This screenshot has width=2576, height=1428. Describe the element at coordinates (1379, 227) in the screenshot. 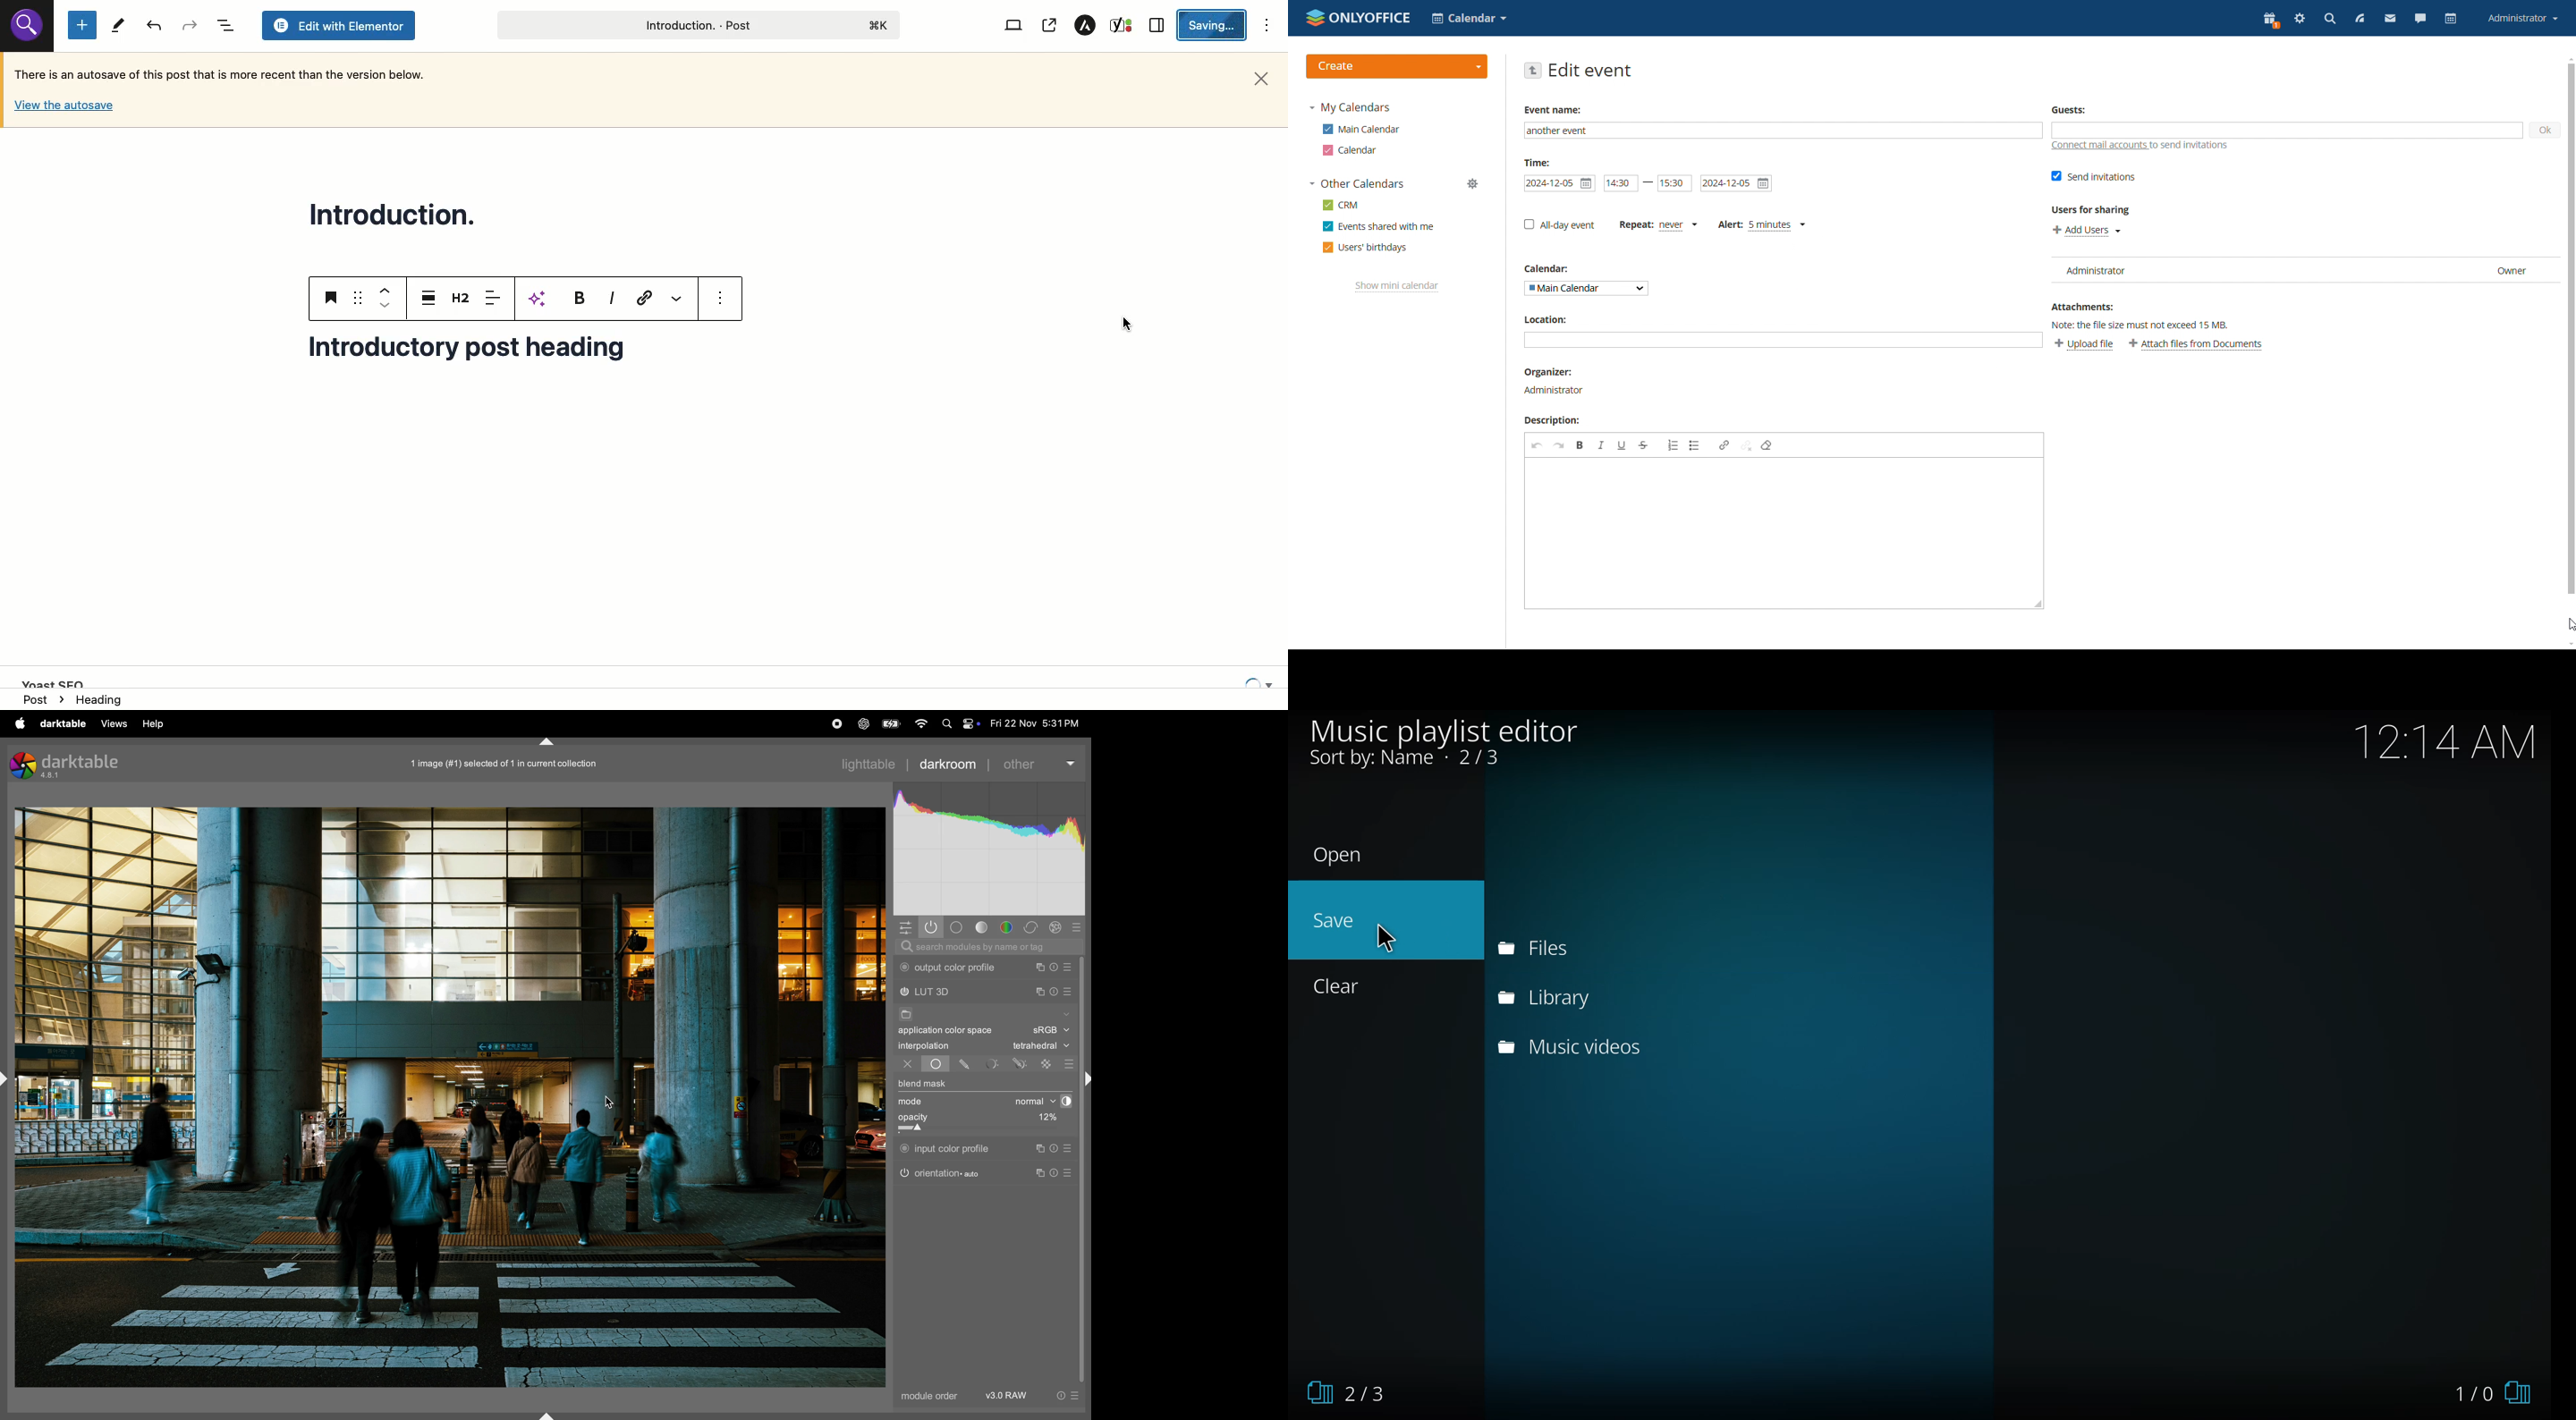

I see `events shared with me` at that location.